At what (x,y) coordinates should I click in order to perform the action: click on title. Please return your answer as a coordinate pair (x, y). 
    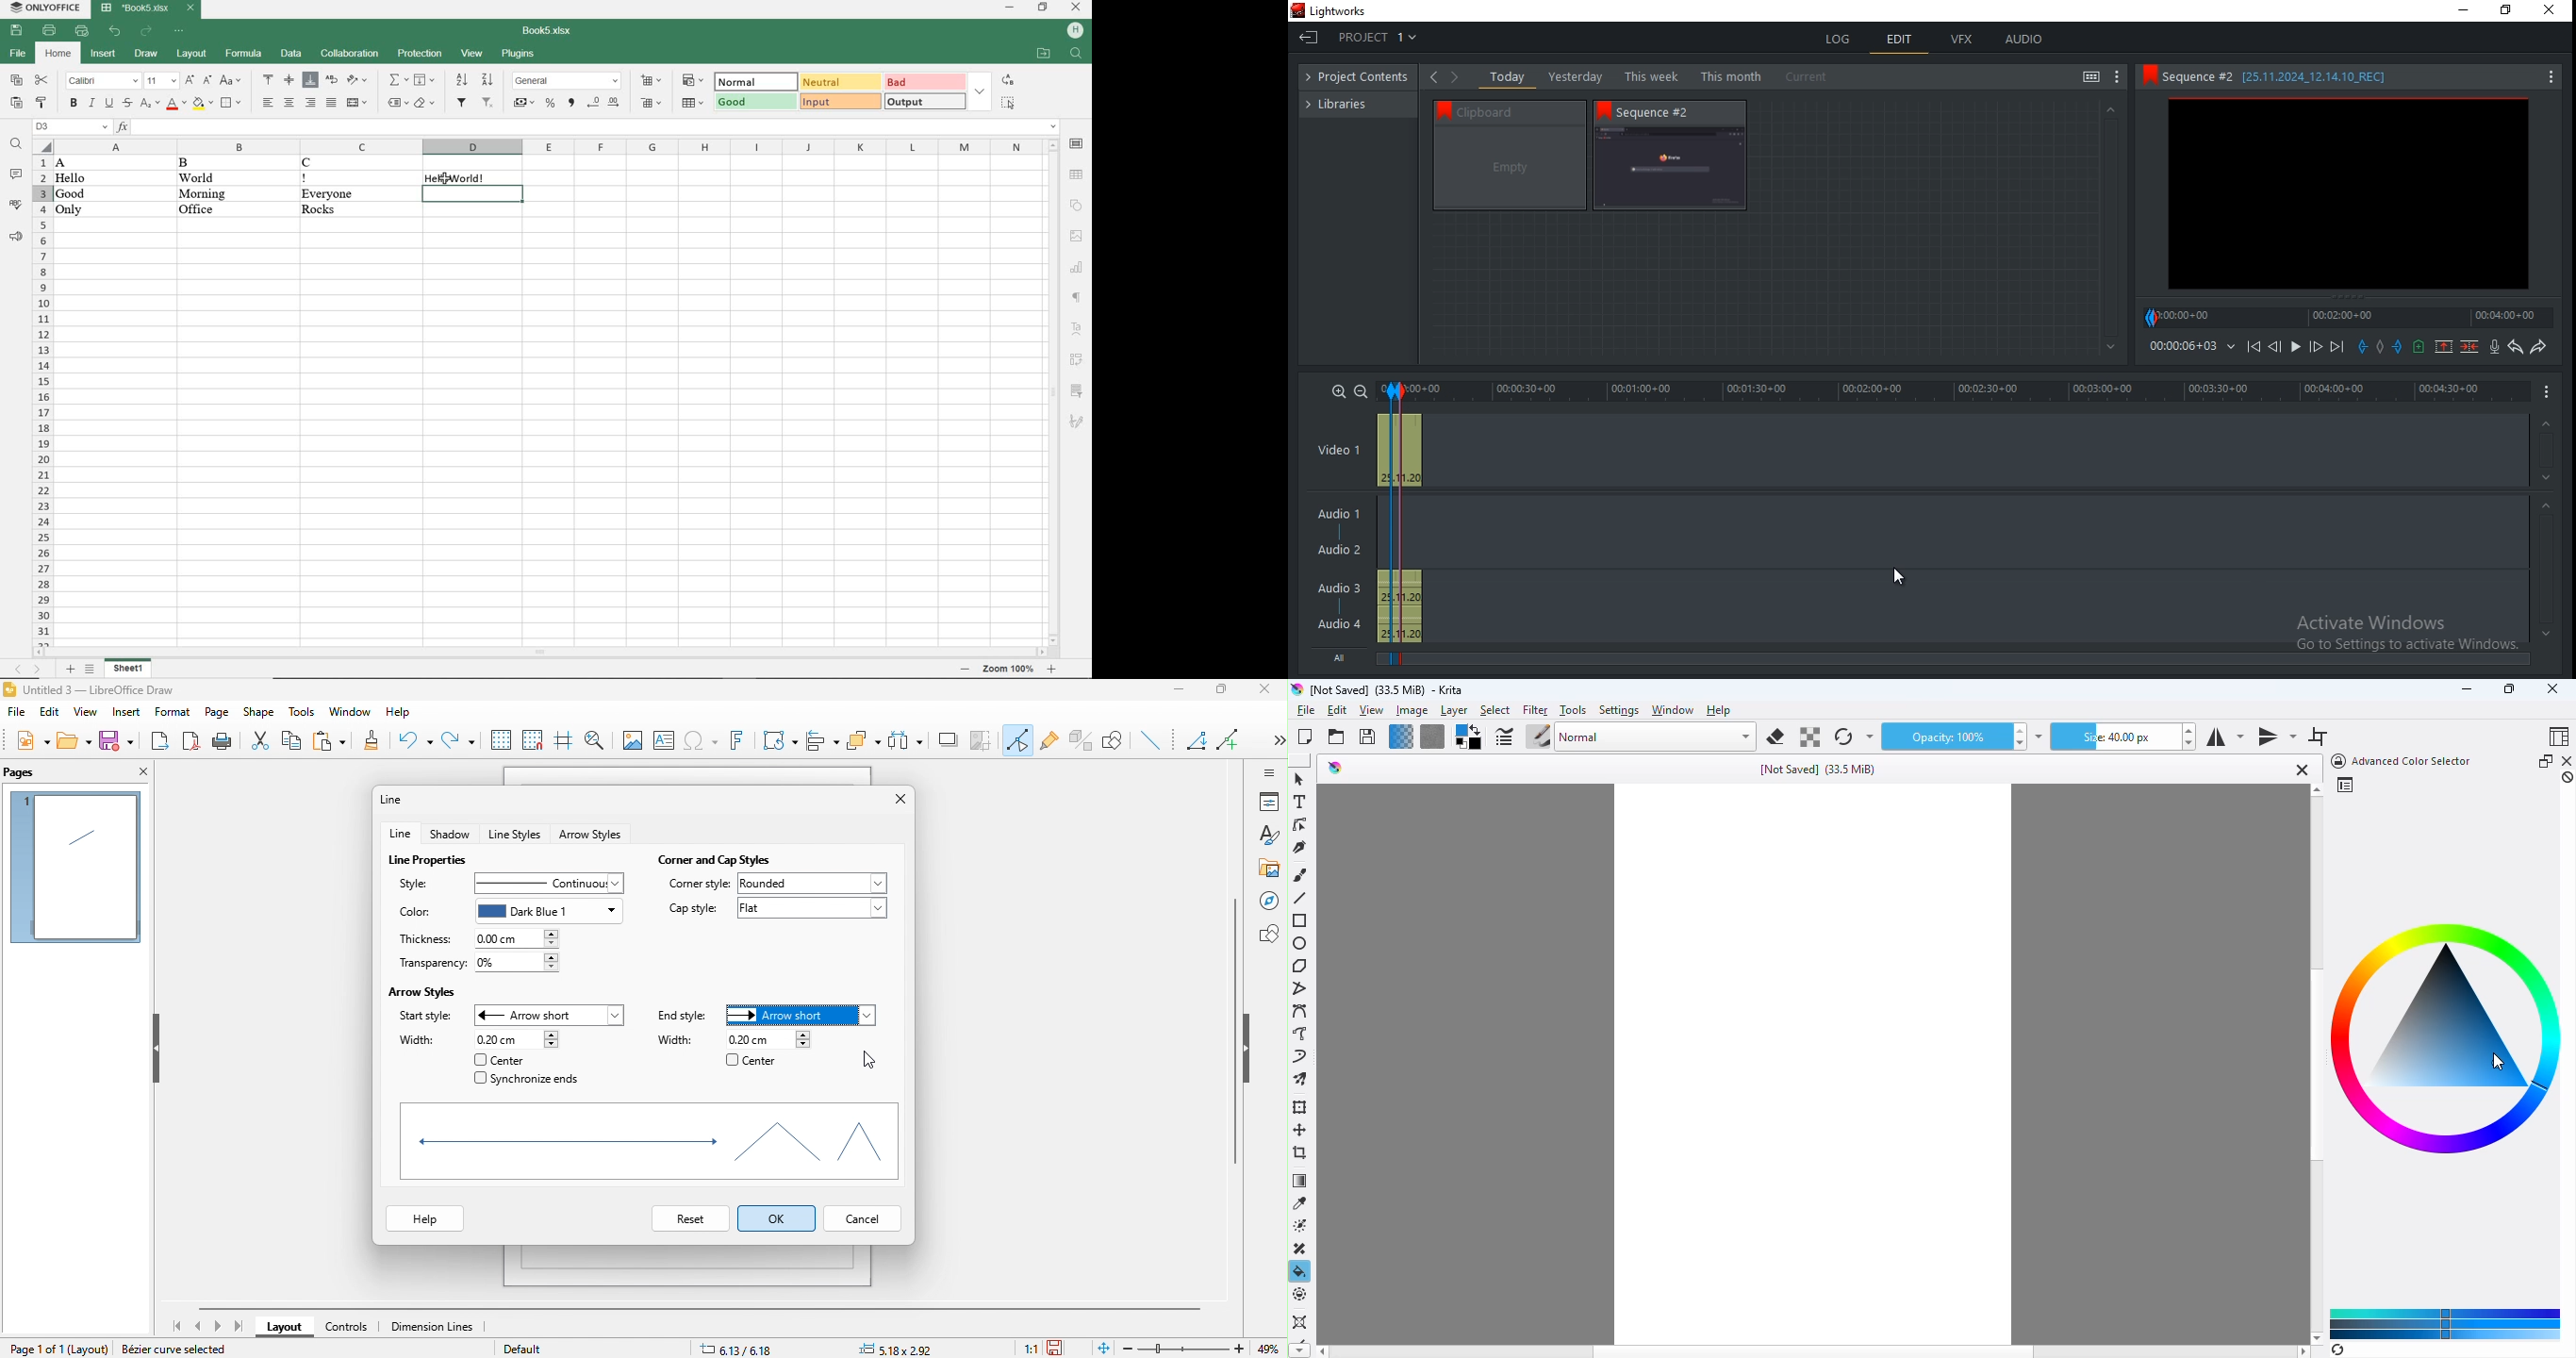
    Looking at the image, I should click on (1818, 770).